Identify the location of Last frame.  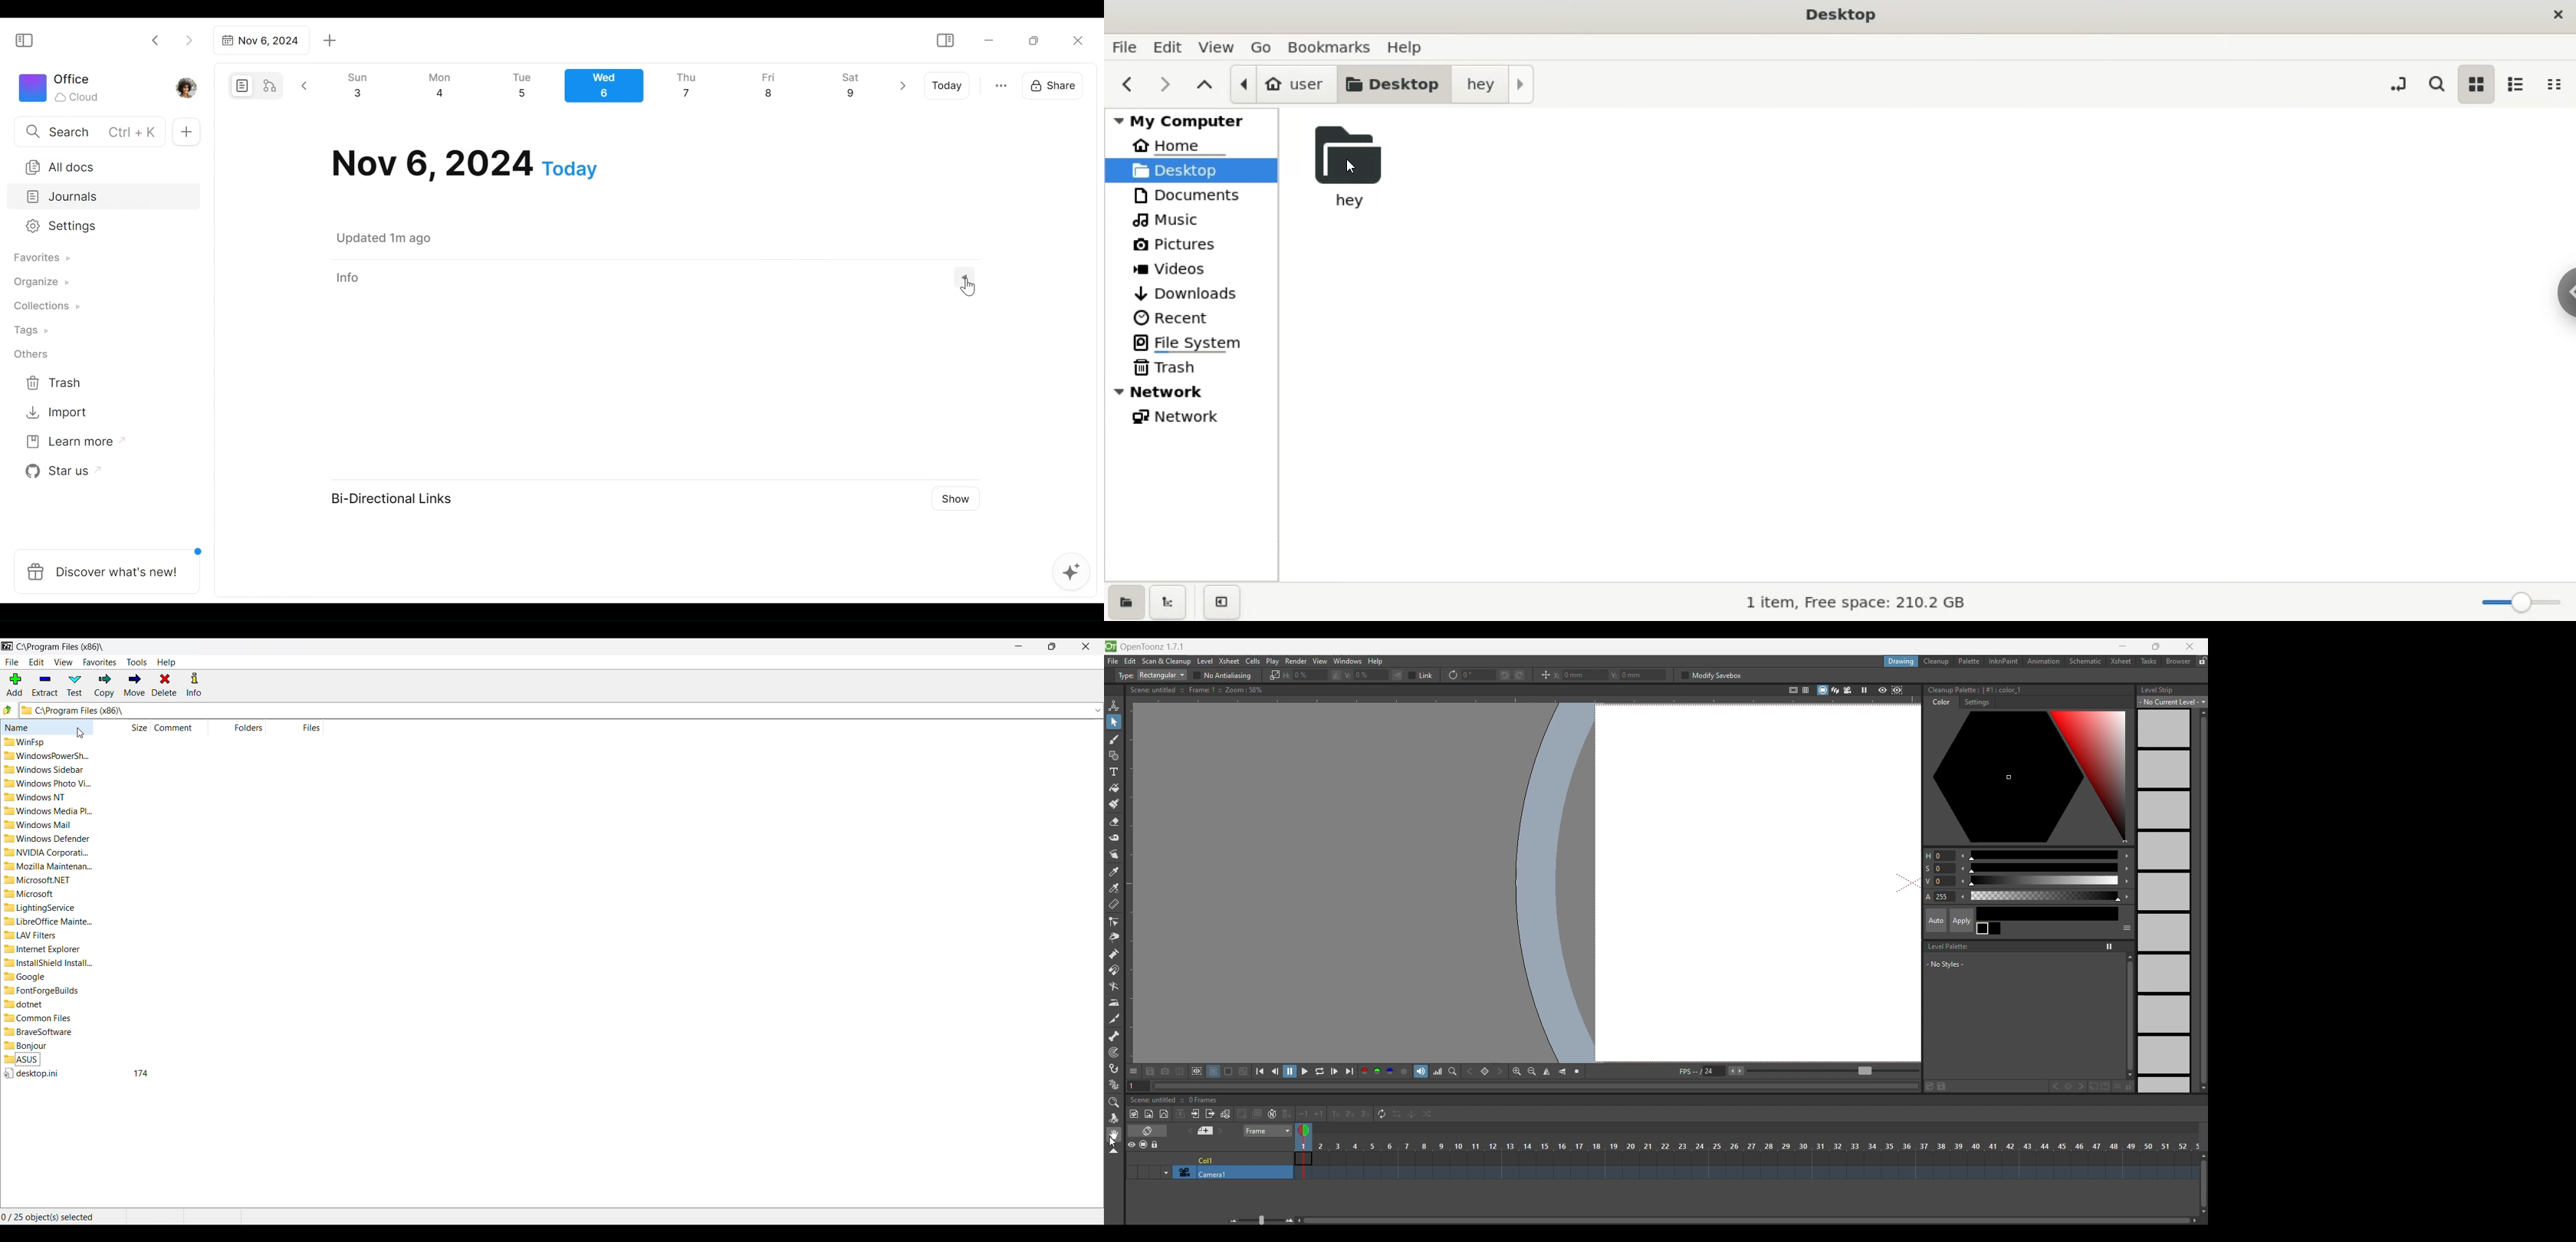
(1350, 1071).